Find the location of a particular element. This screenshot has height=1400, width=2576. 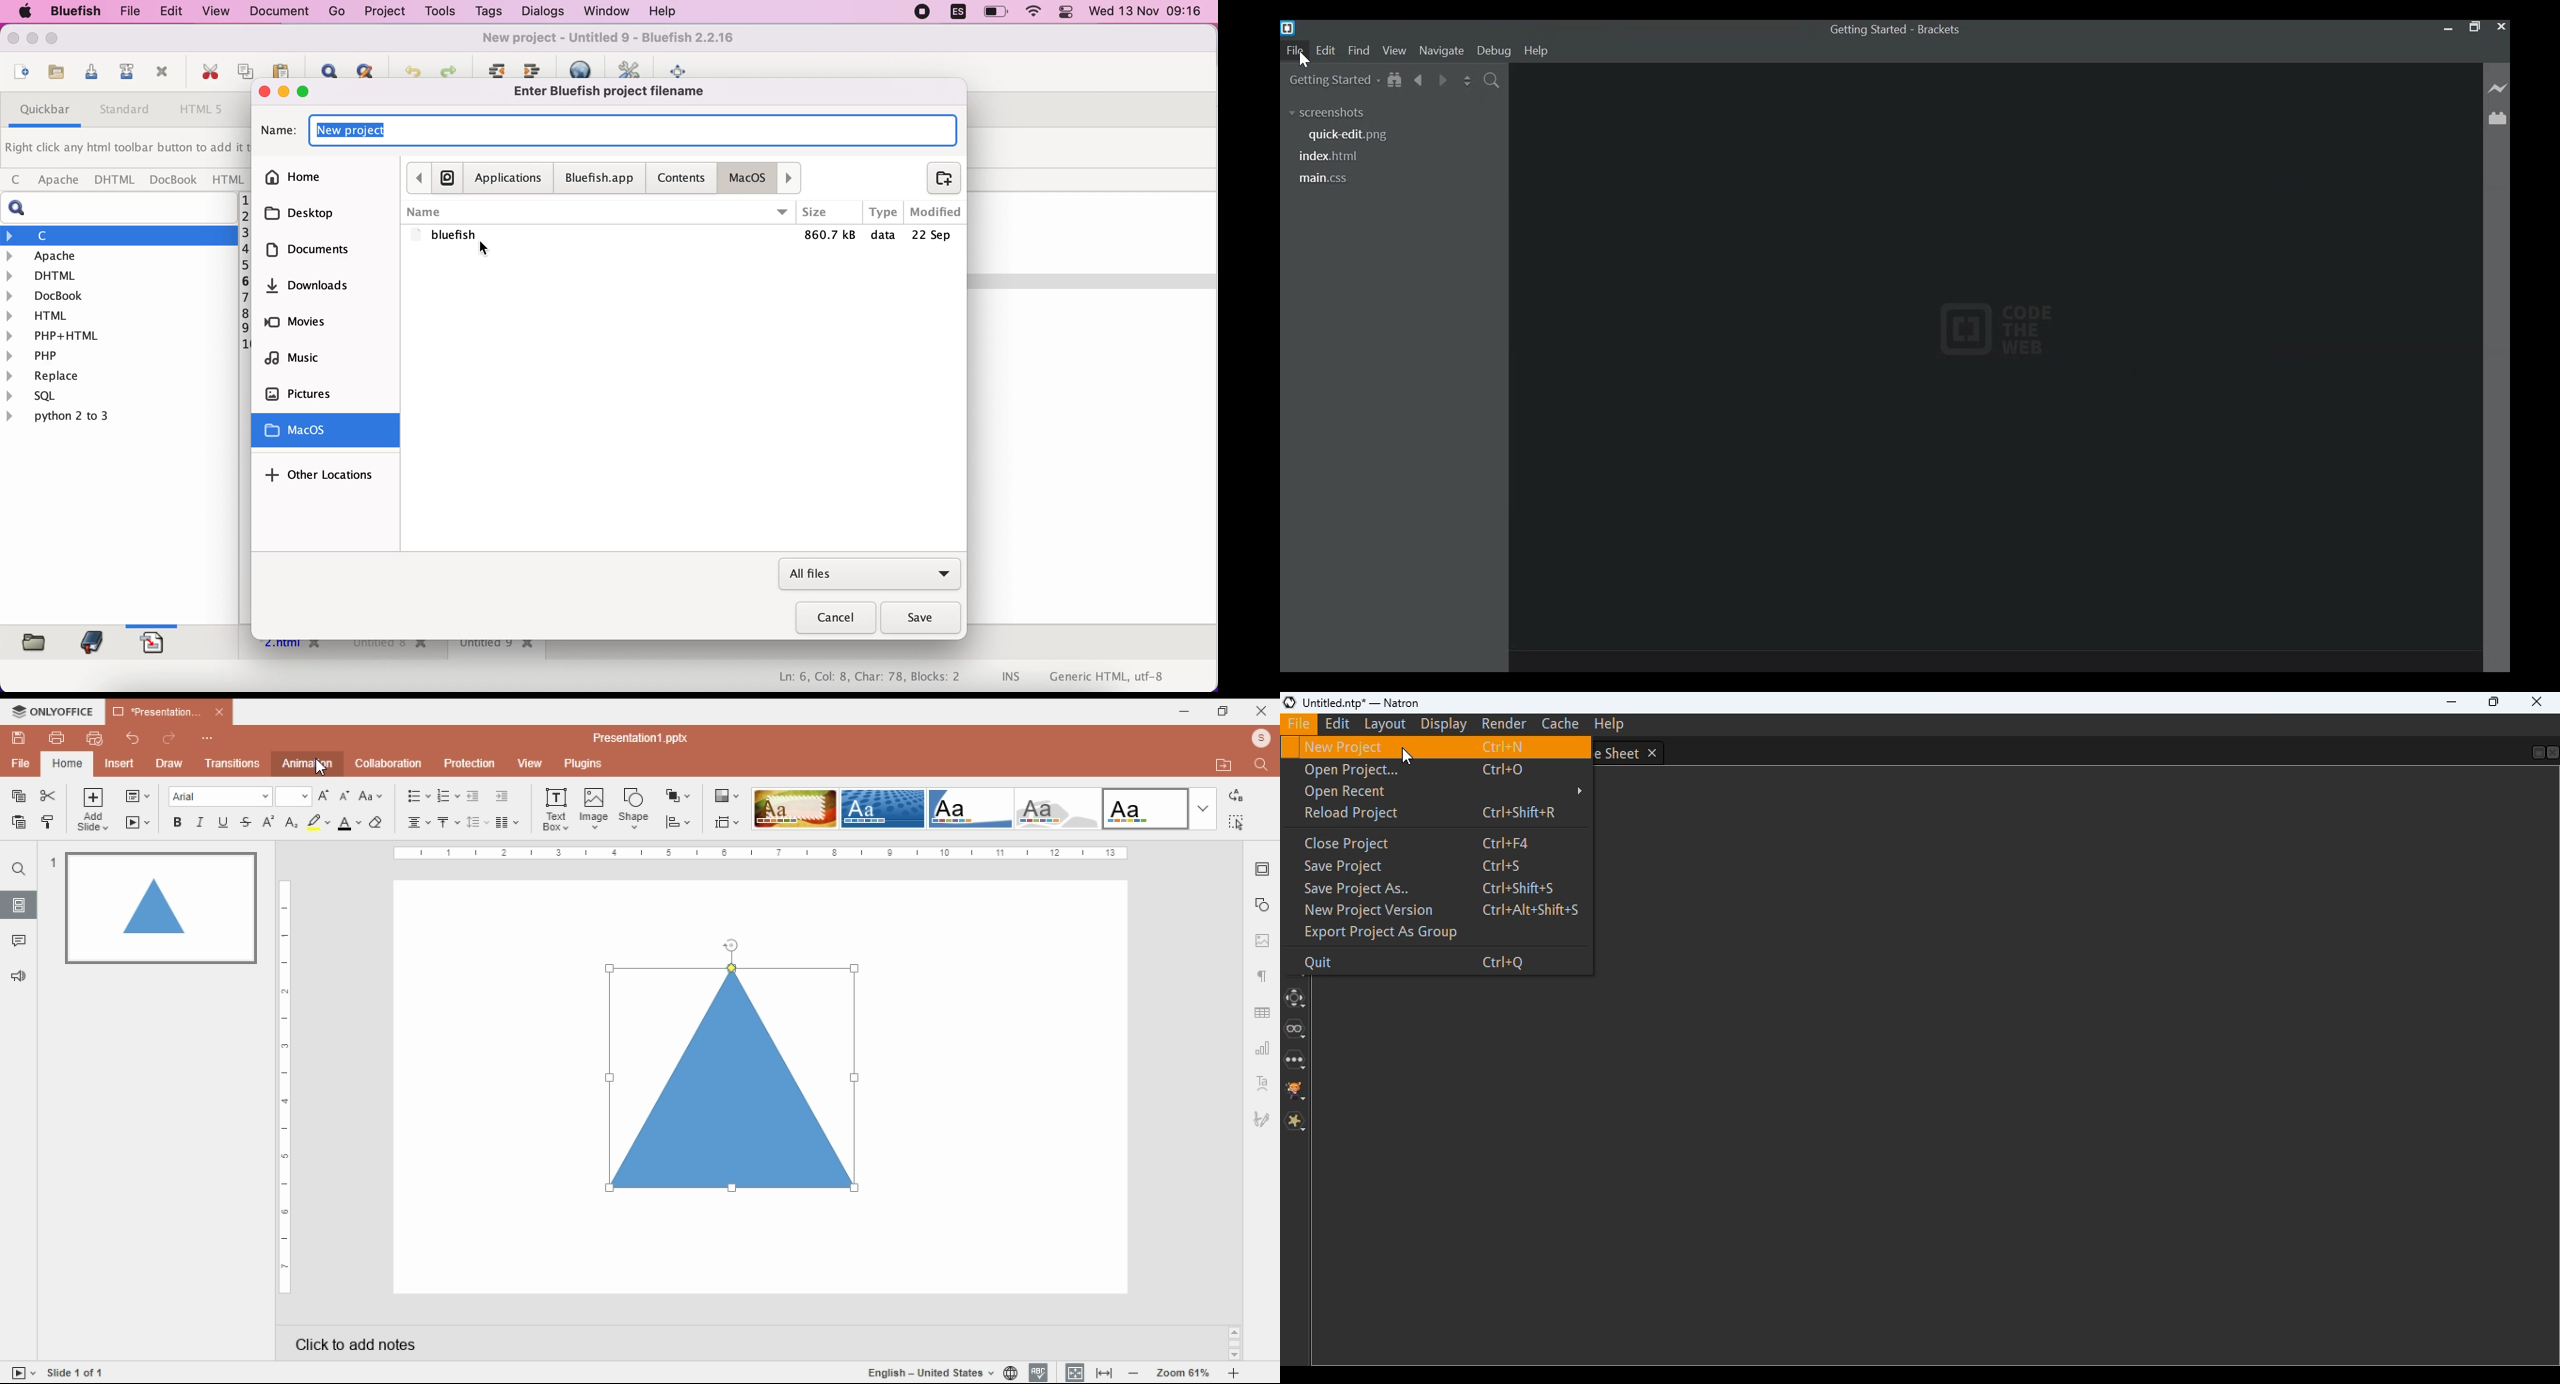

cut is located at coordinates (207, 73).